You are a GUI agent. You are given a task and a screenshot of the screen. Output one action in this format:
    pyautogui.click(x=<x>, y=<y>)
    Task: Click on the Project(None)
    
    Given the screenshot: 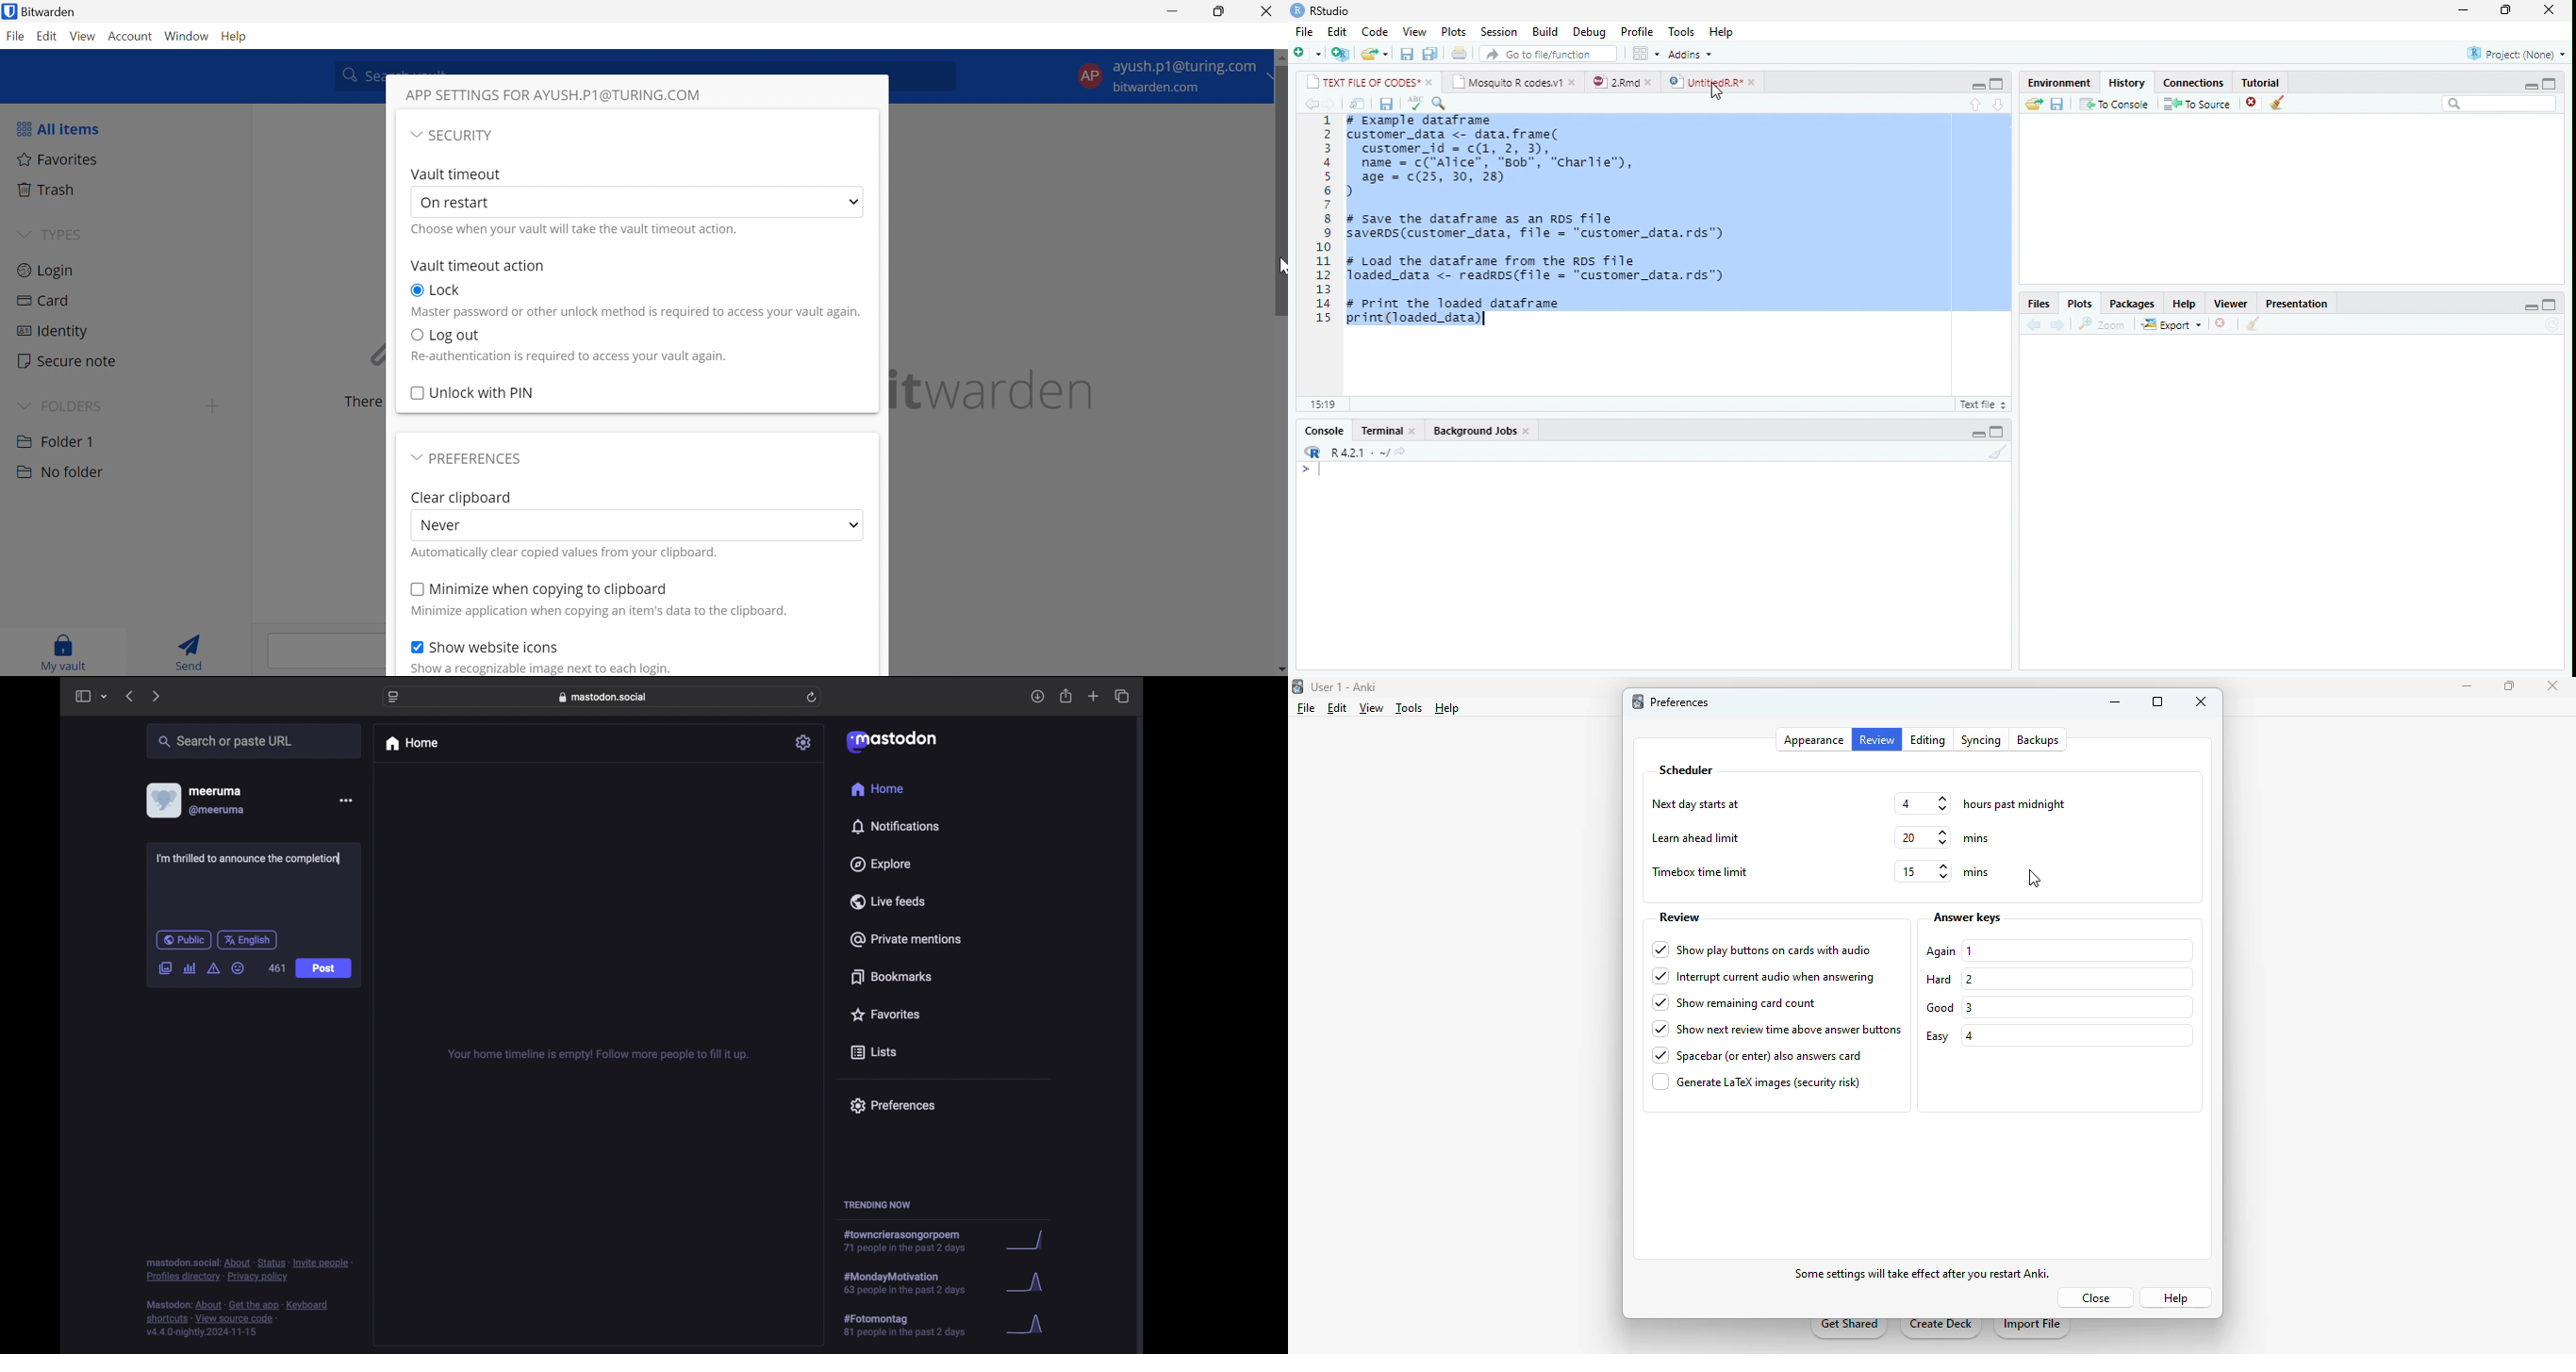 What is the action you would take?
    pyautogui.click(x=2517, y=54)
    